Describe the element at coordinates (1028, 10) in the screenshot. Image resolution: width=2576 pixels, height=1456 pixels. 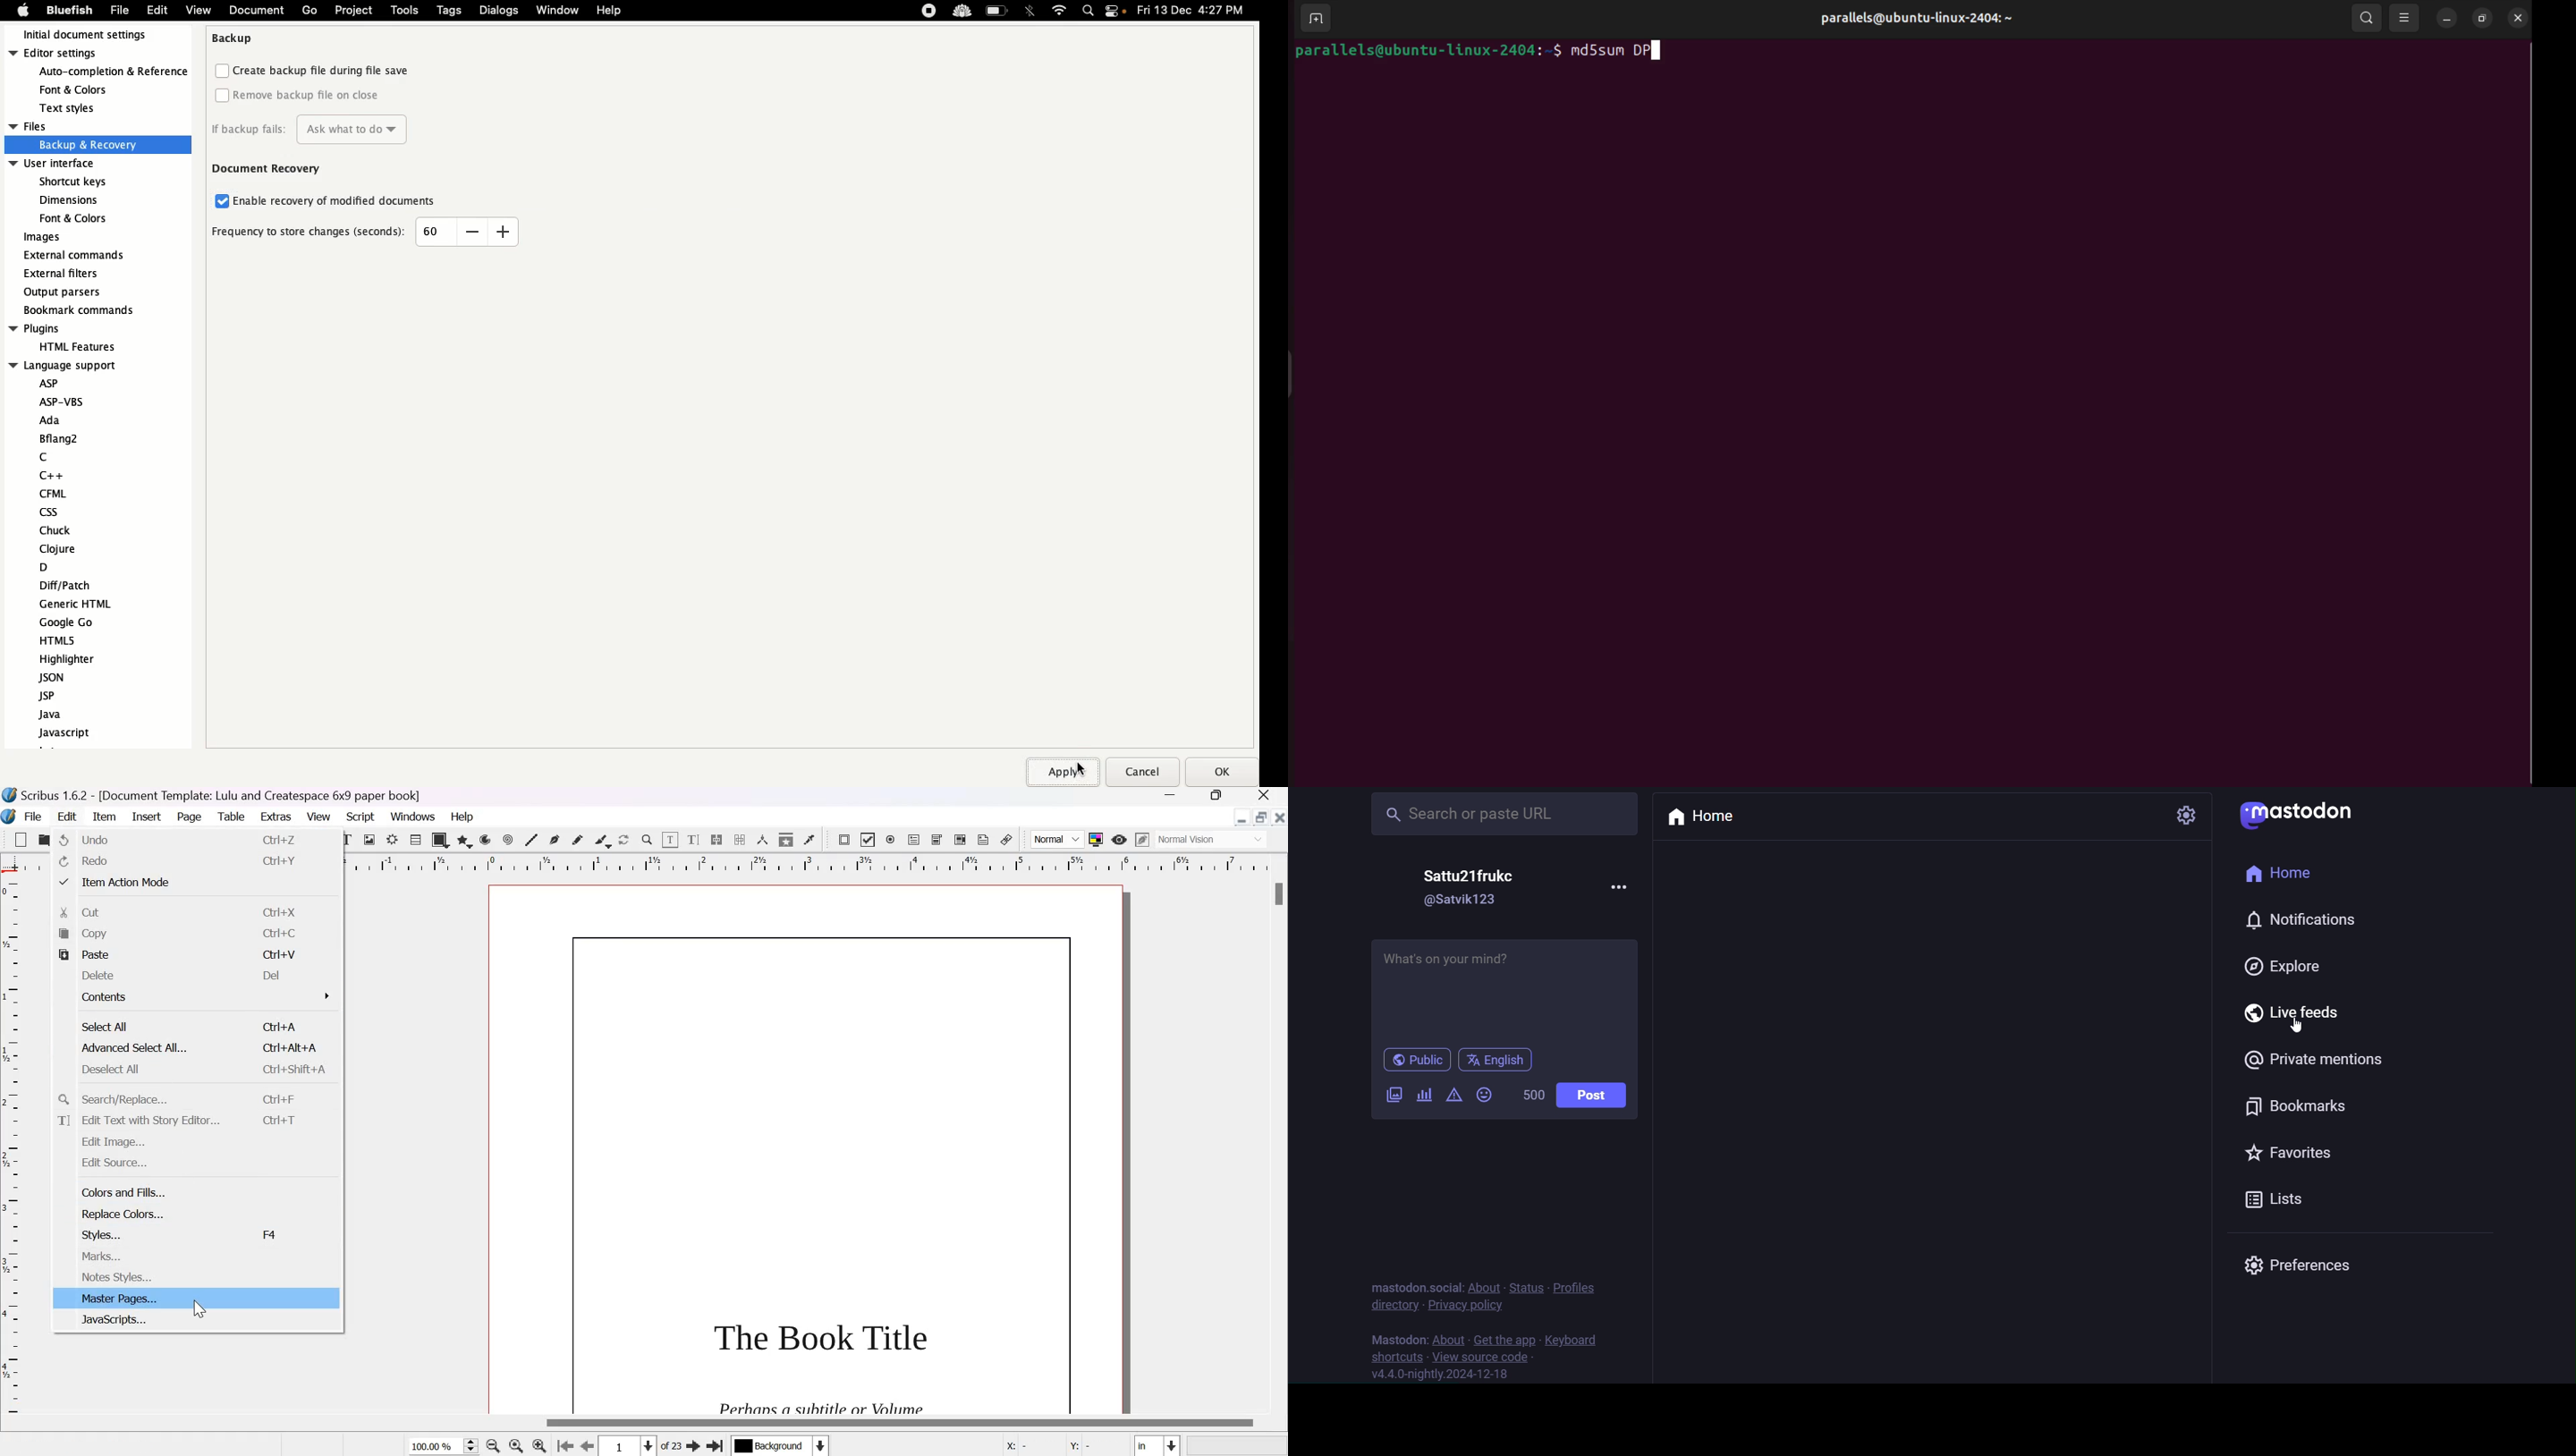
I see `Bluetooth` at that location.